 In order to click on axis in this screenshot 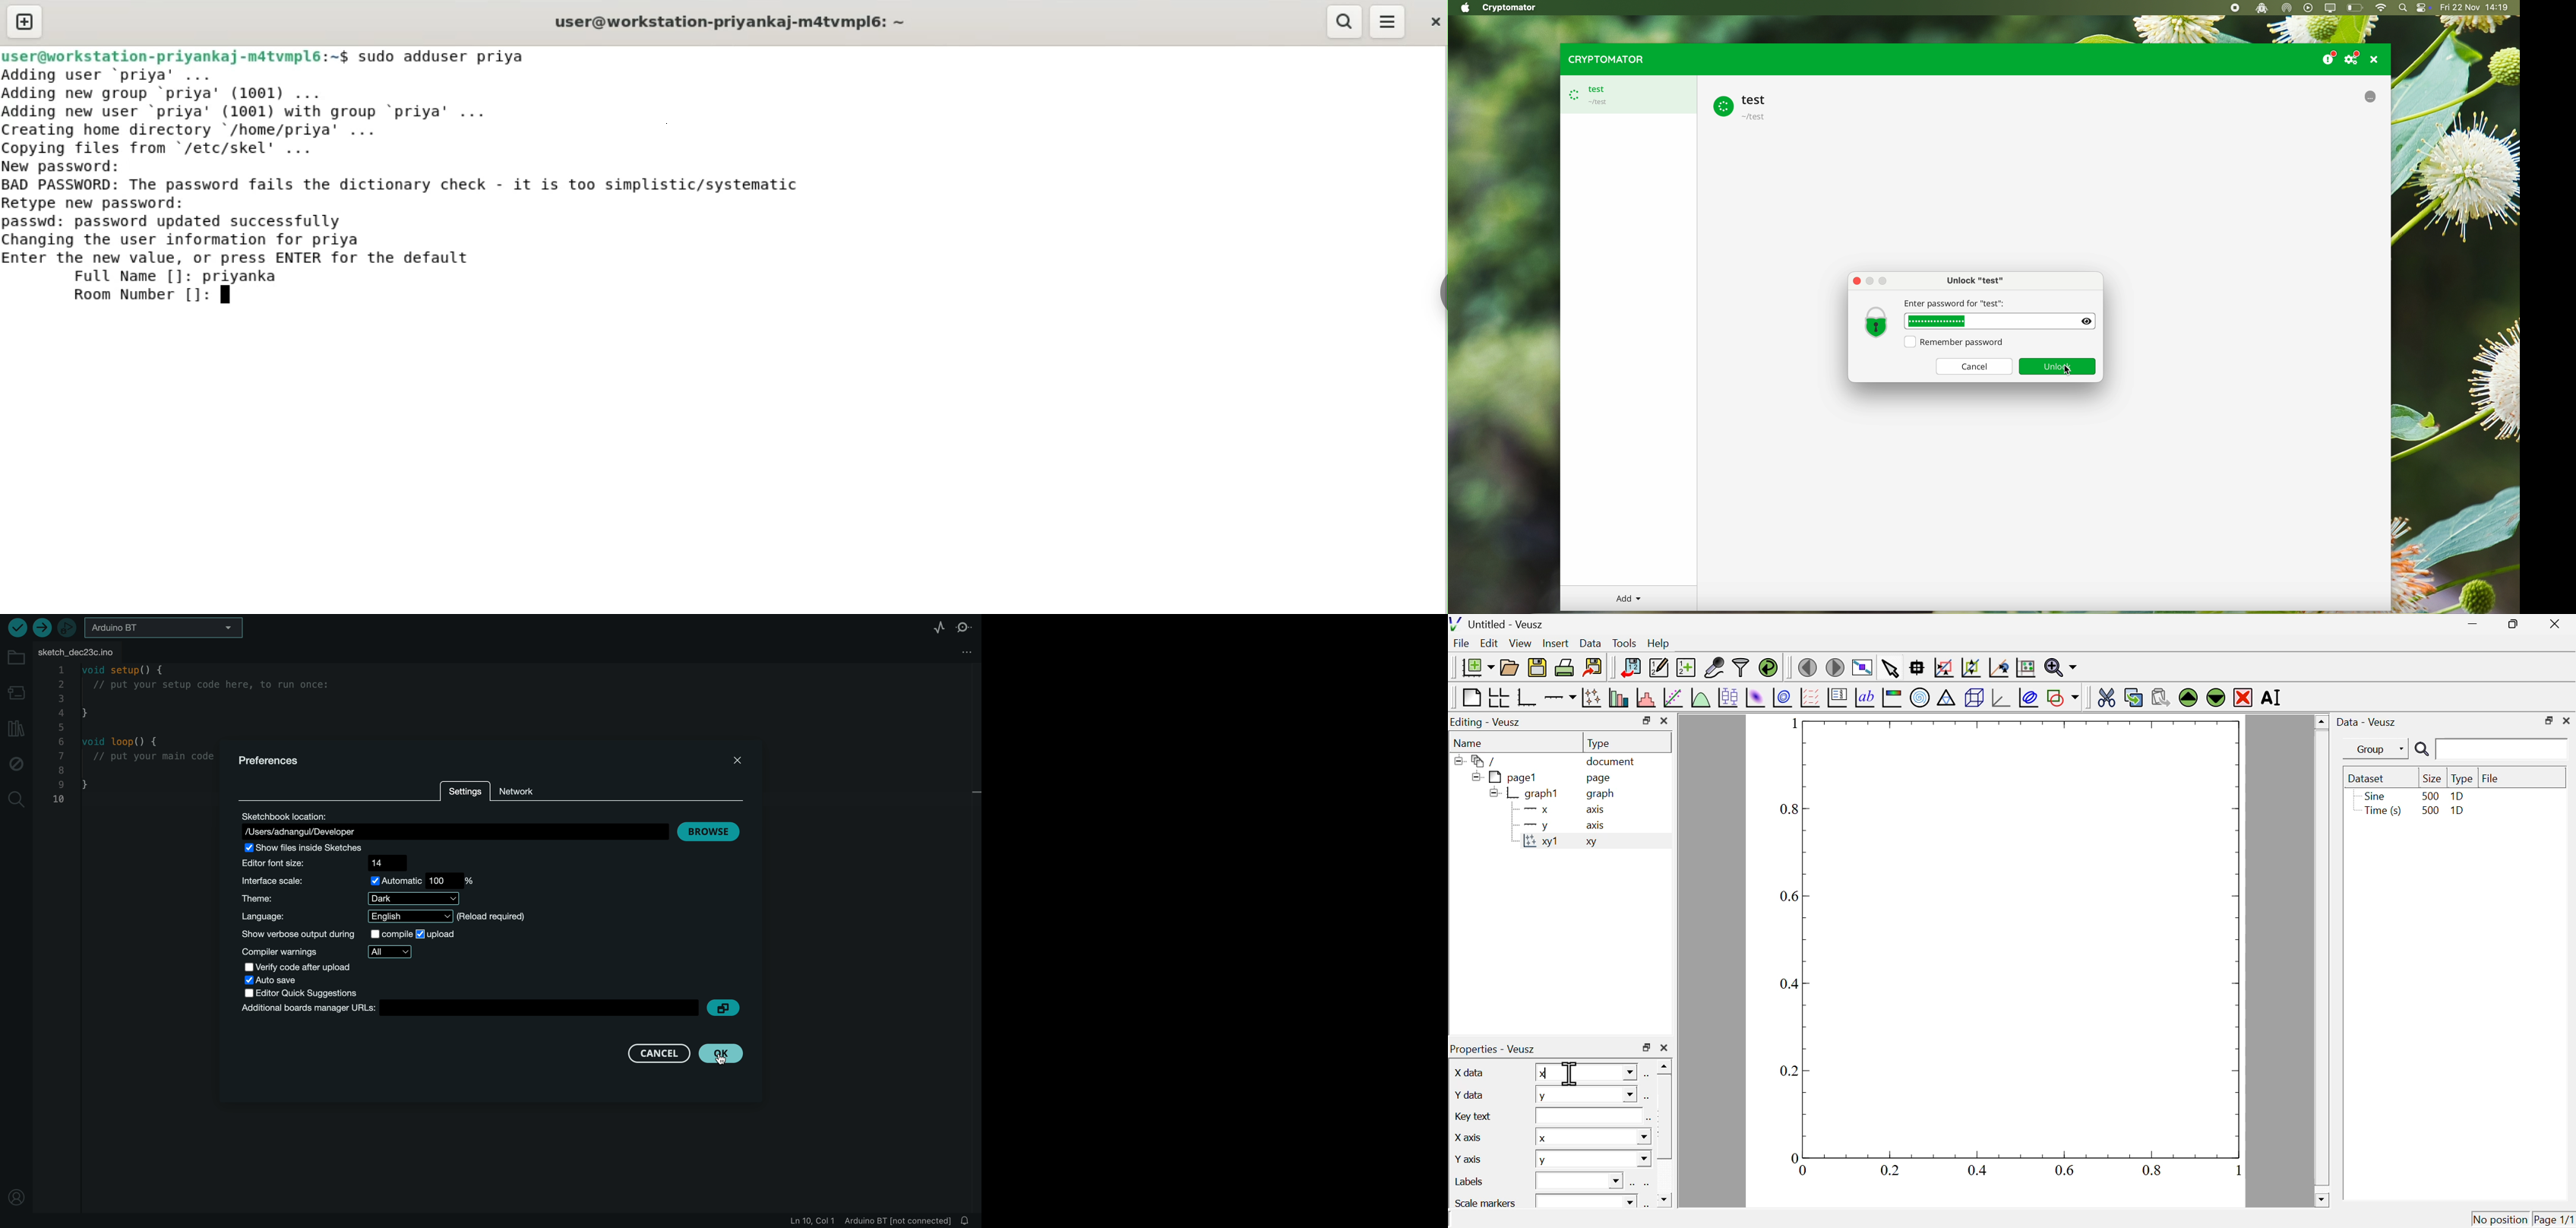, I will do `click(1597, 826)`.